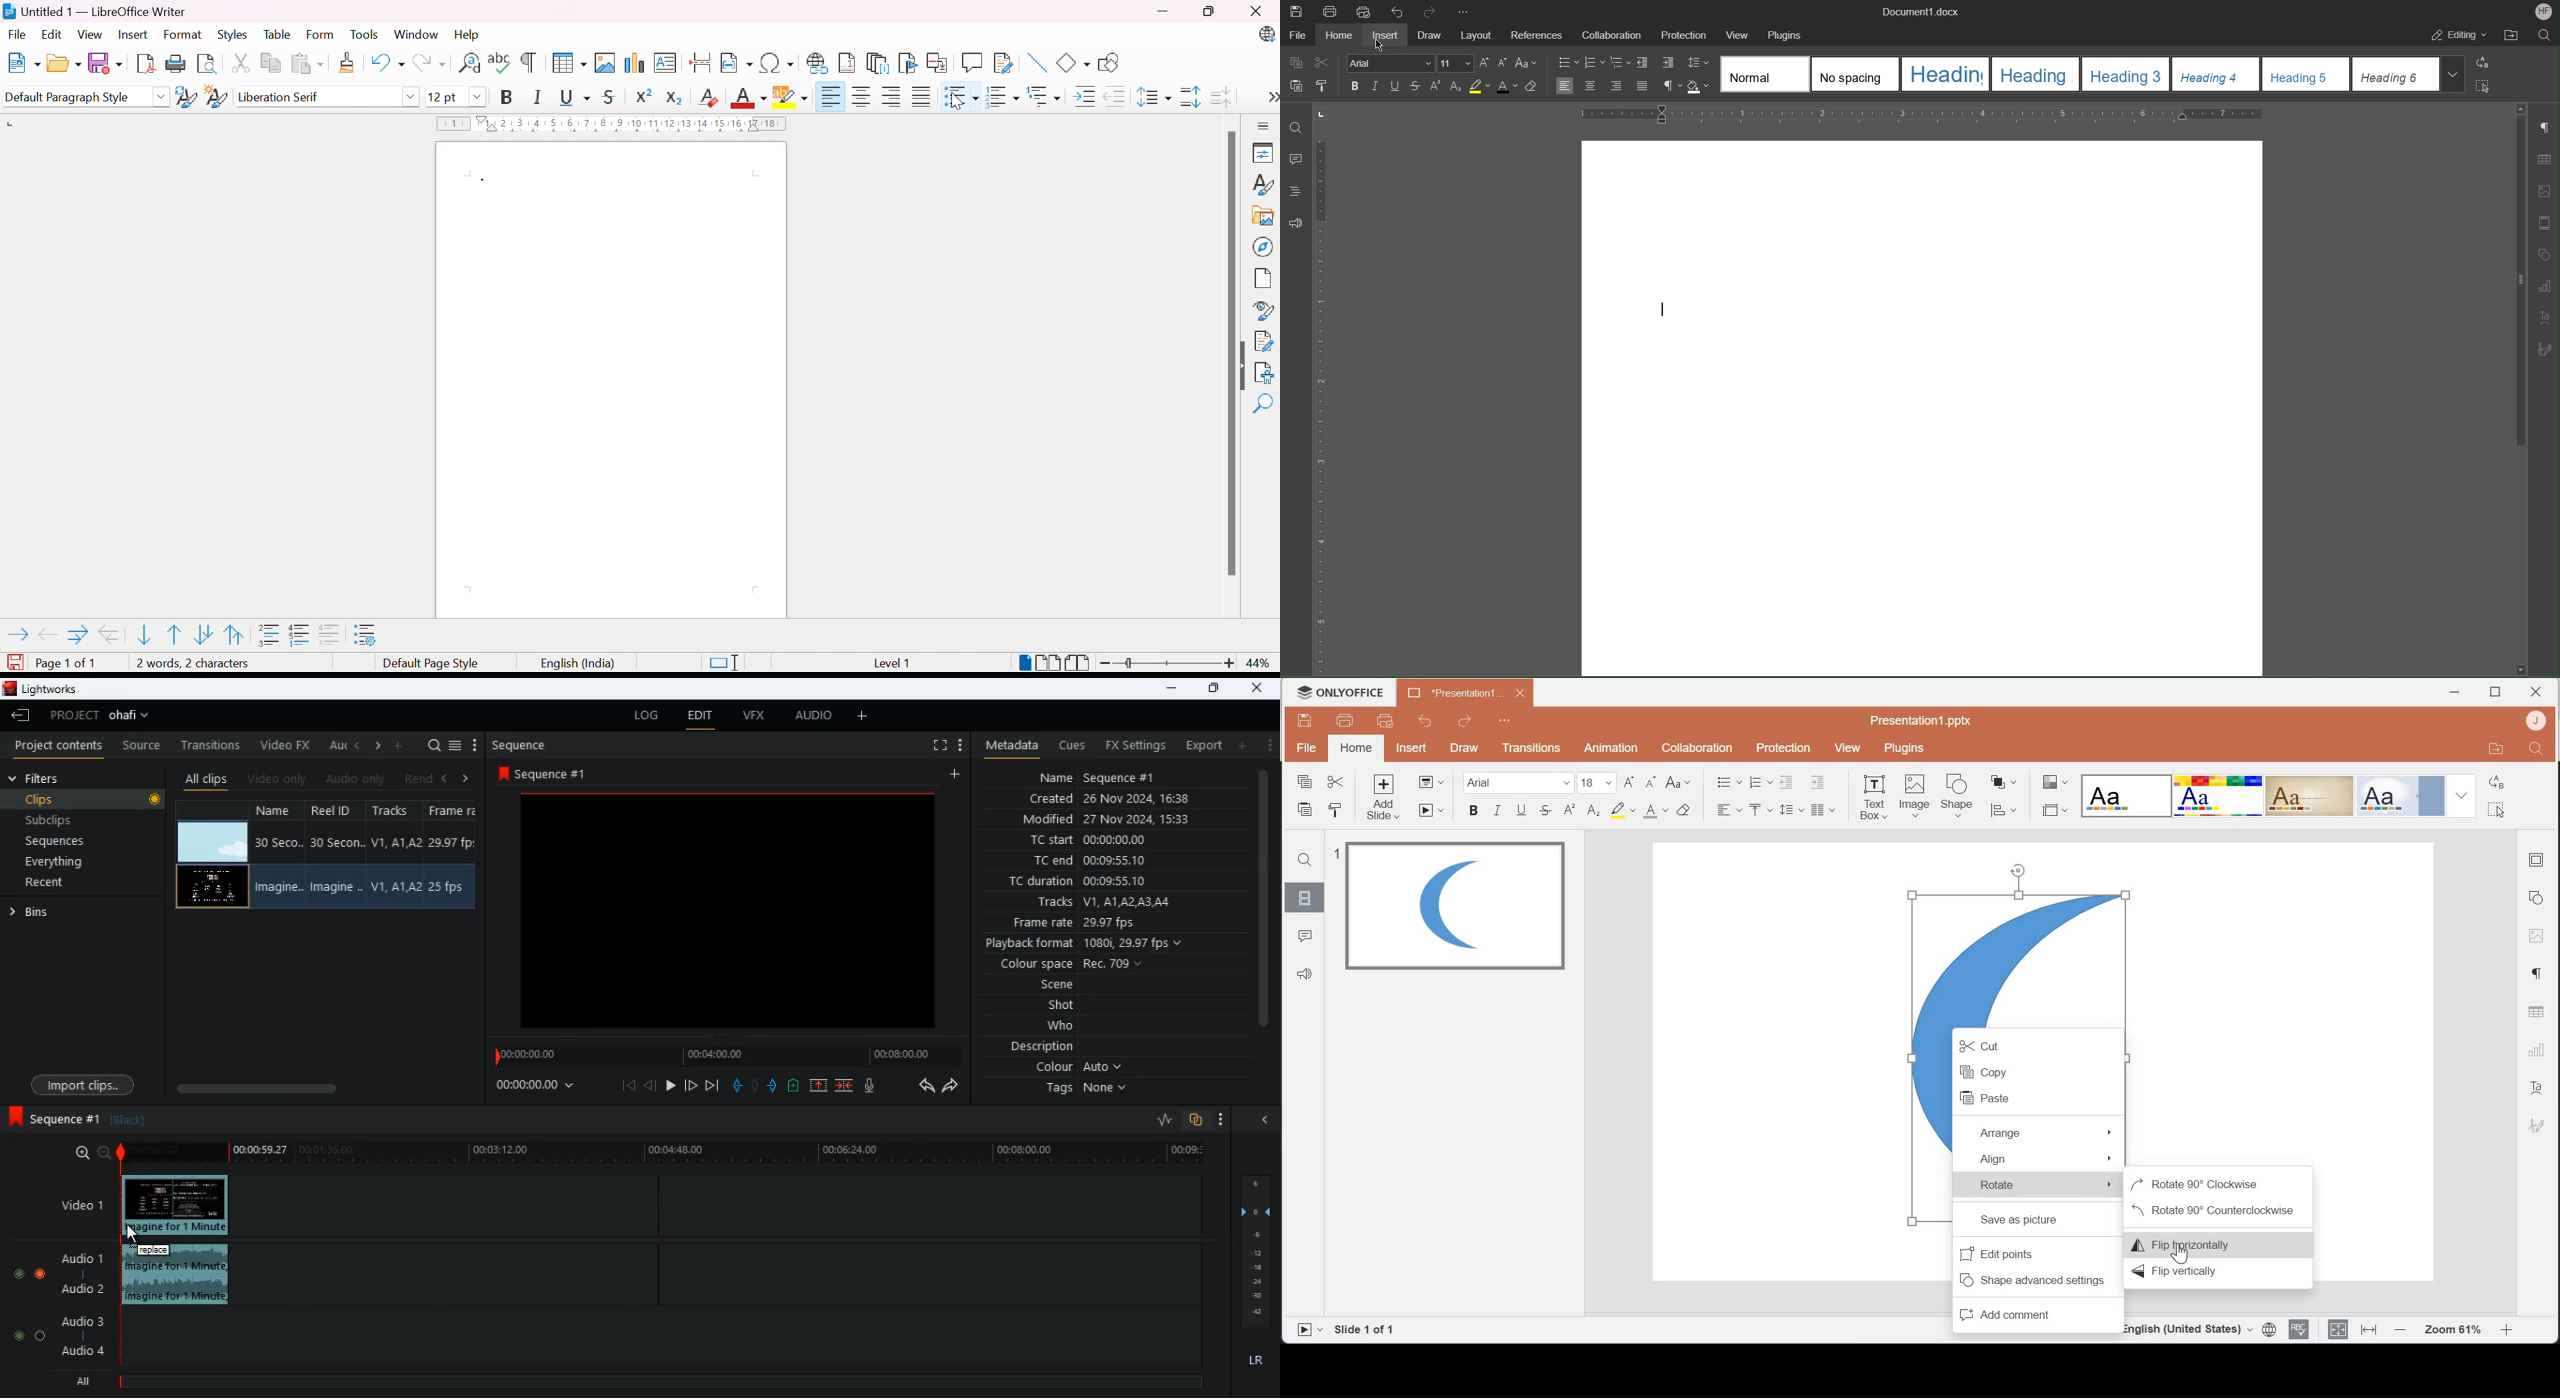 Image resolution: width=2576 pixels, height=1400 pixels. I want to click on Graphs, so click(2543, 287).